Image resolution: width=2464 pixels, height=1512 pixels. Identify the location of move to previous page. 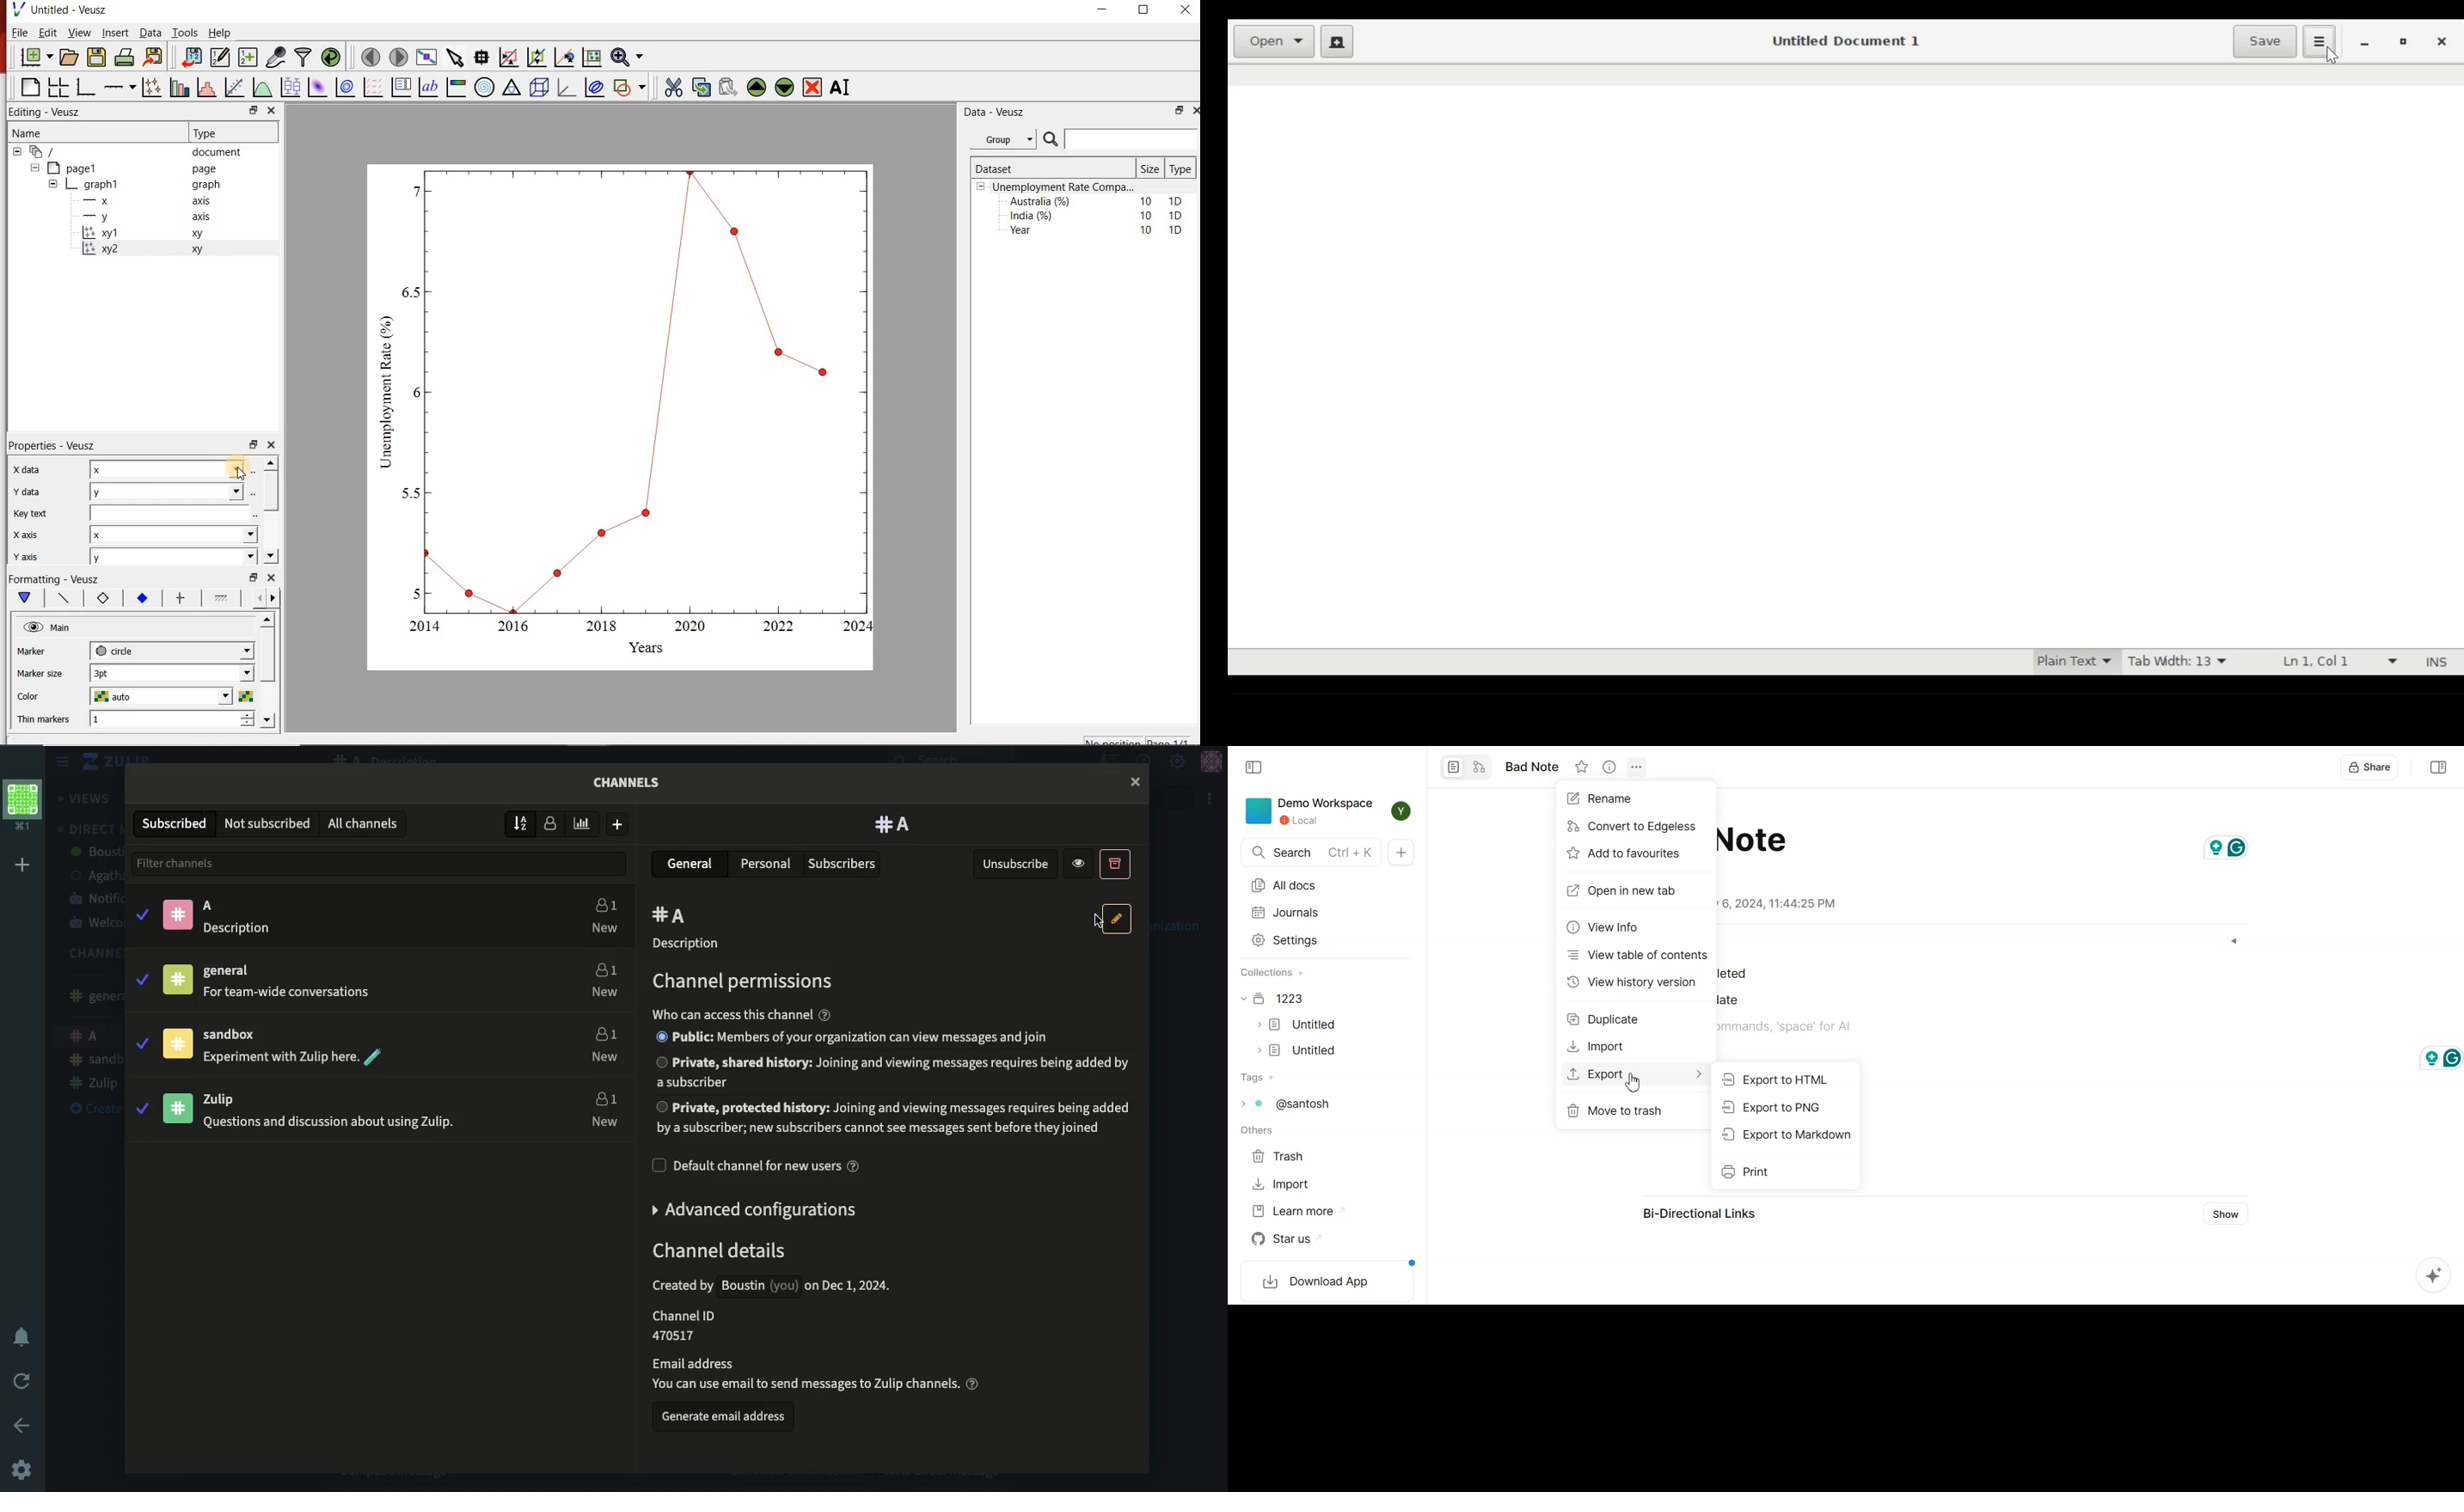
(372, 56).